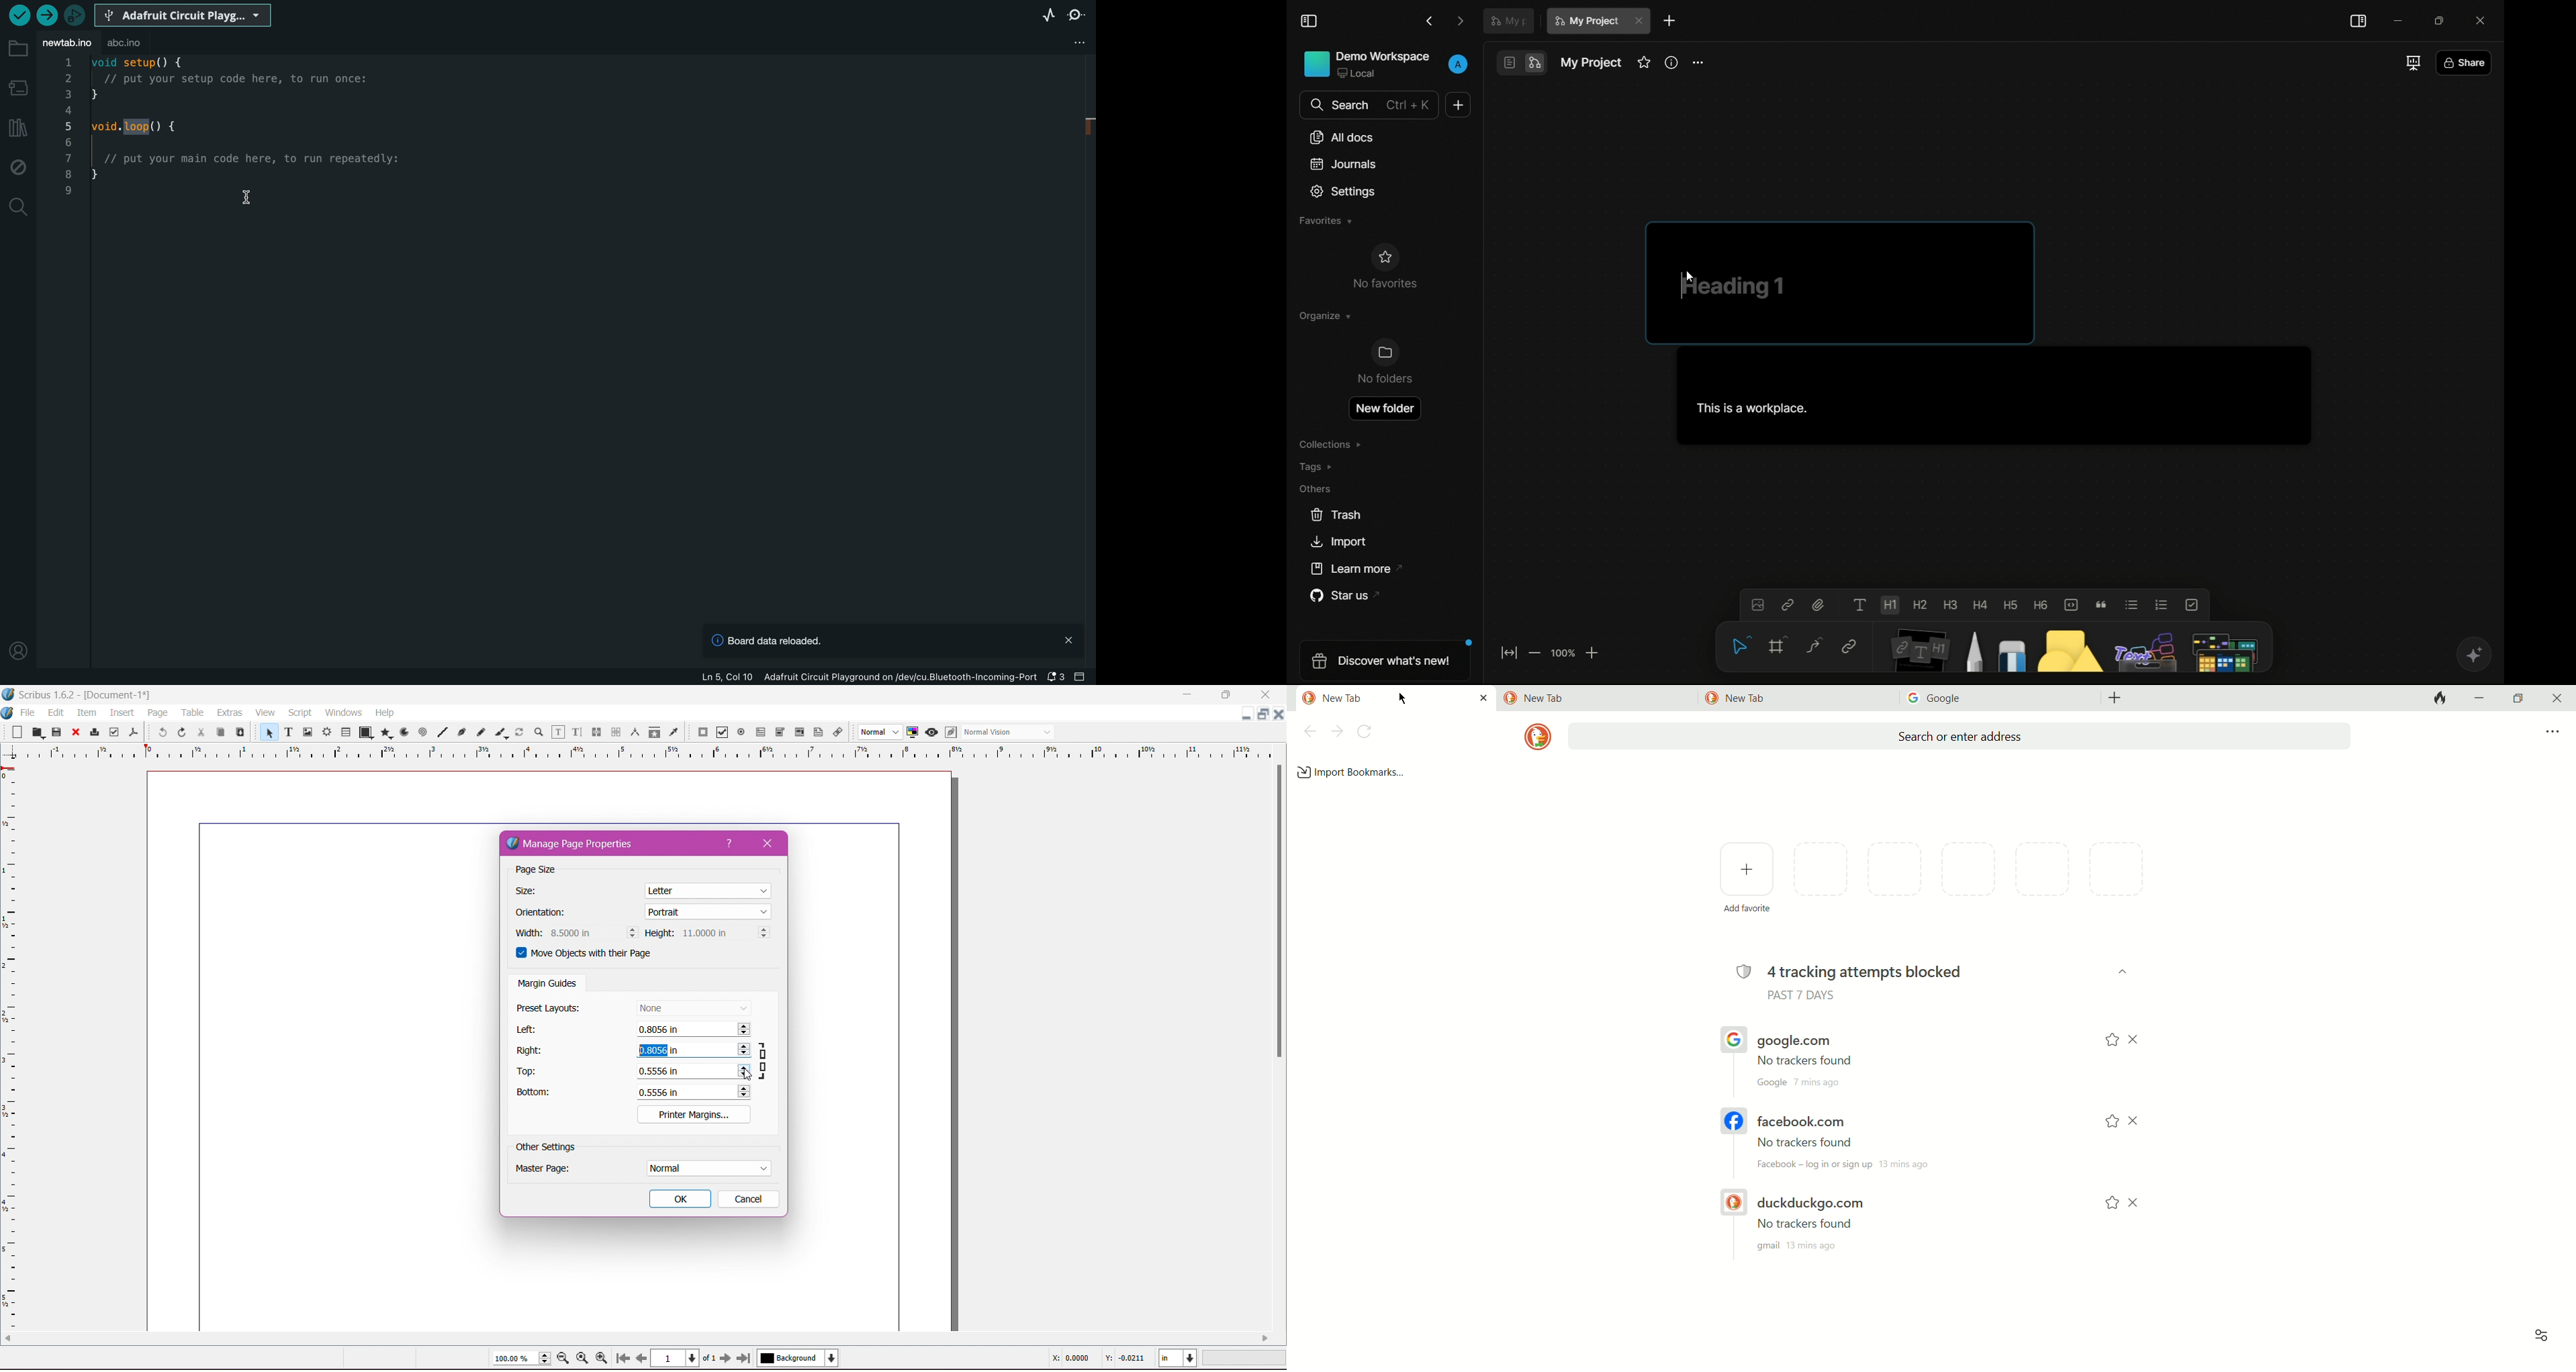  What do you see at coordinates (68, 158) in the screenshot?
I see `7` at bounding box center [68, 158].